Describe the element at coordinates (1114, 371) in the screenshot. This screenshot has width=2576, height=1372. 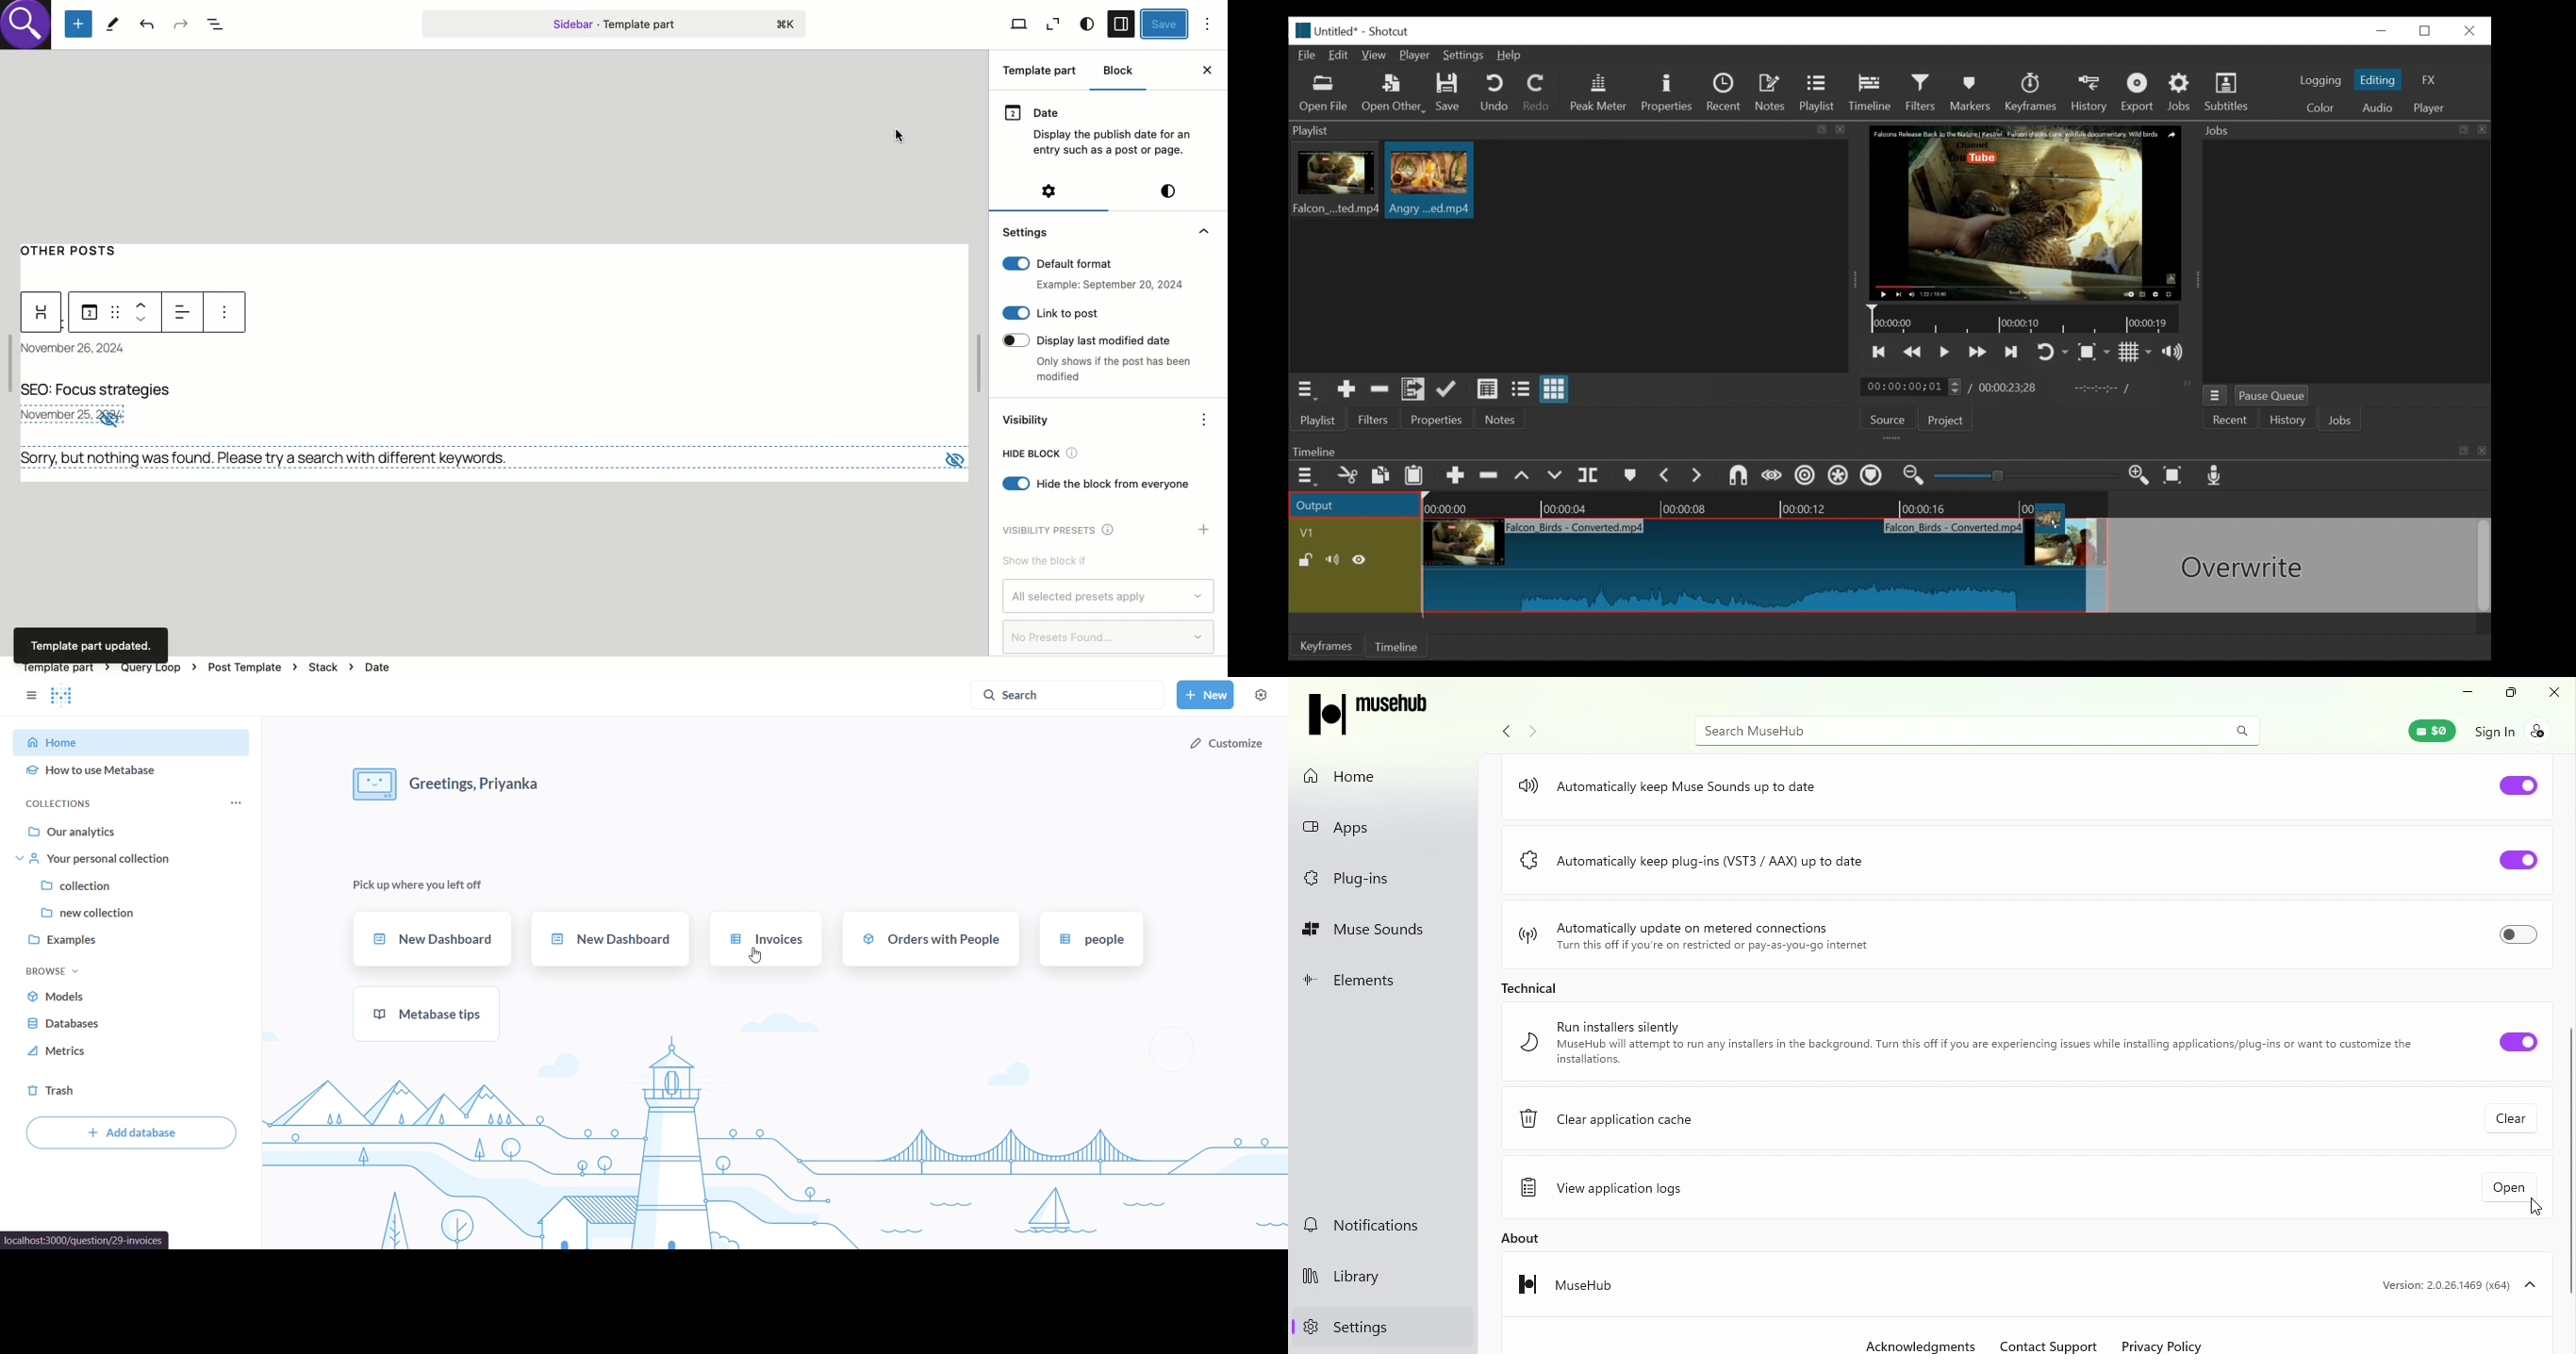
I see `only shows` at that location.